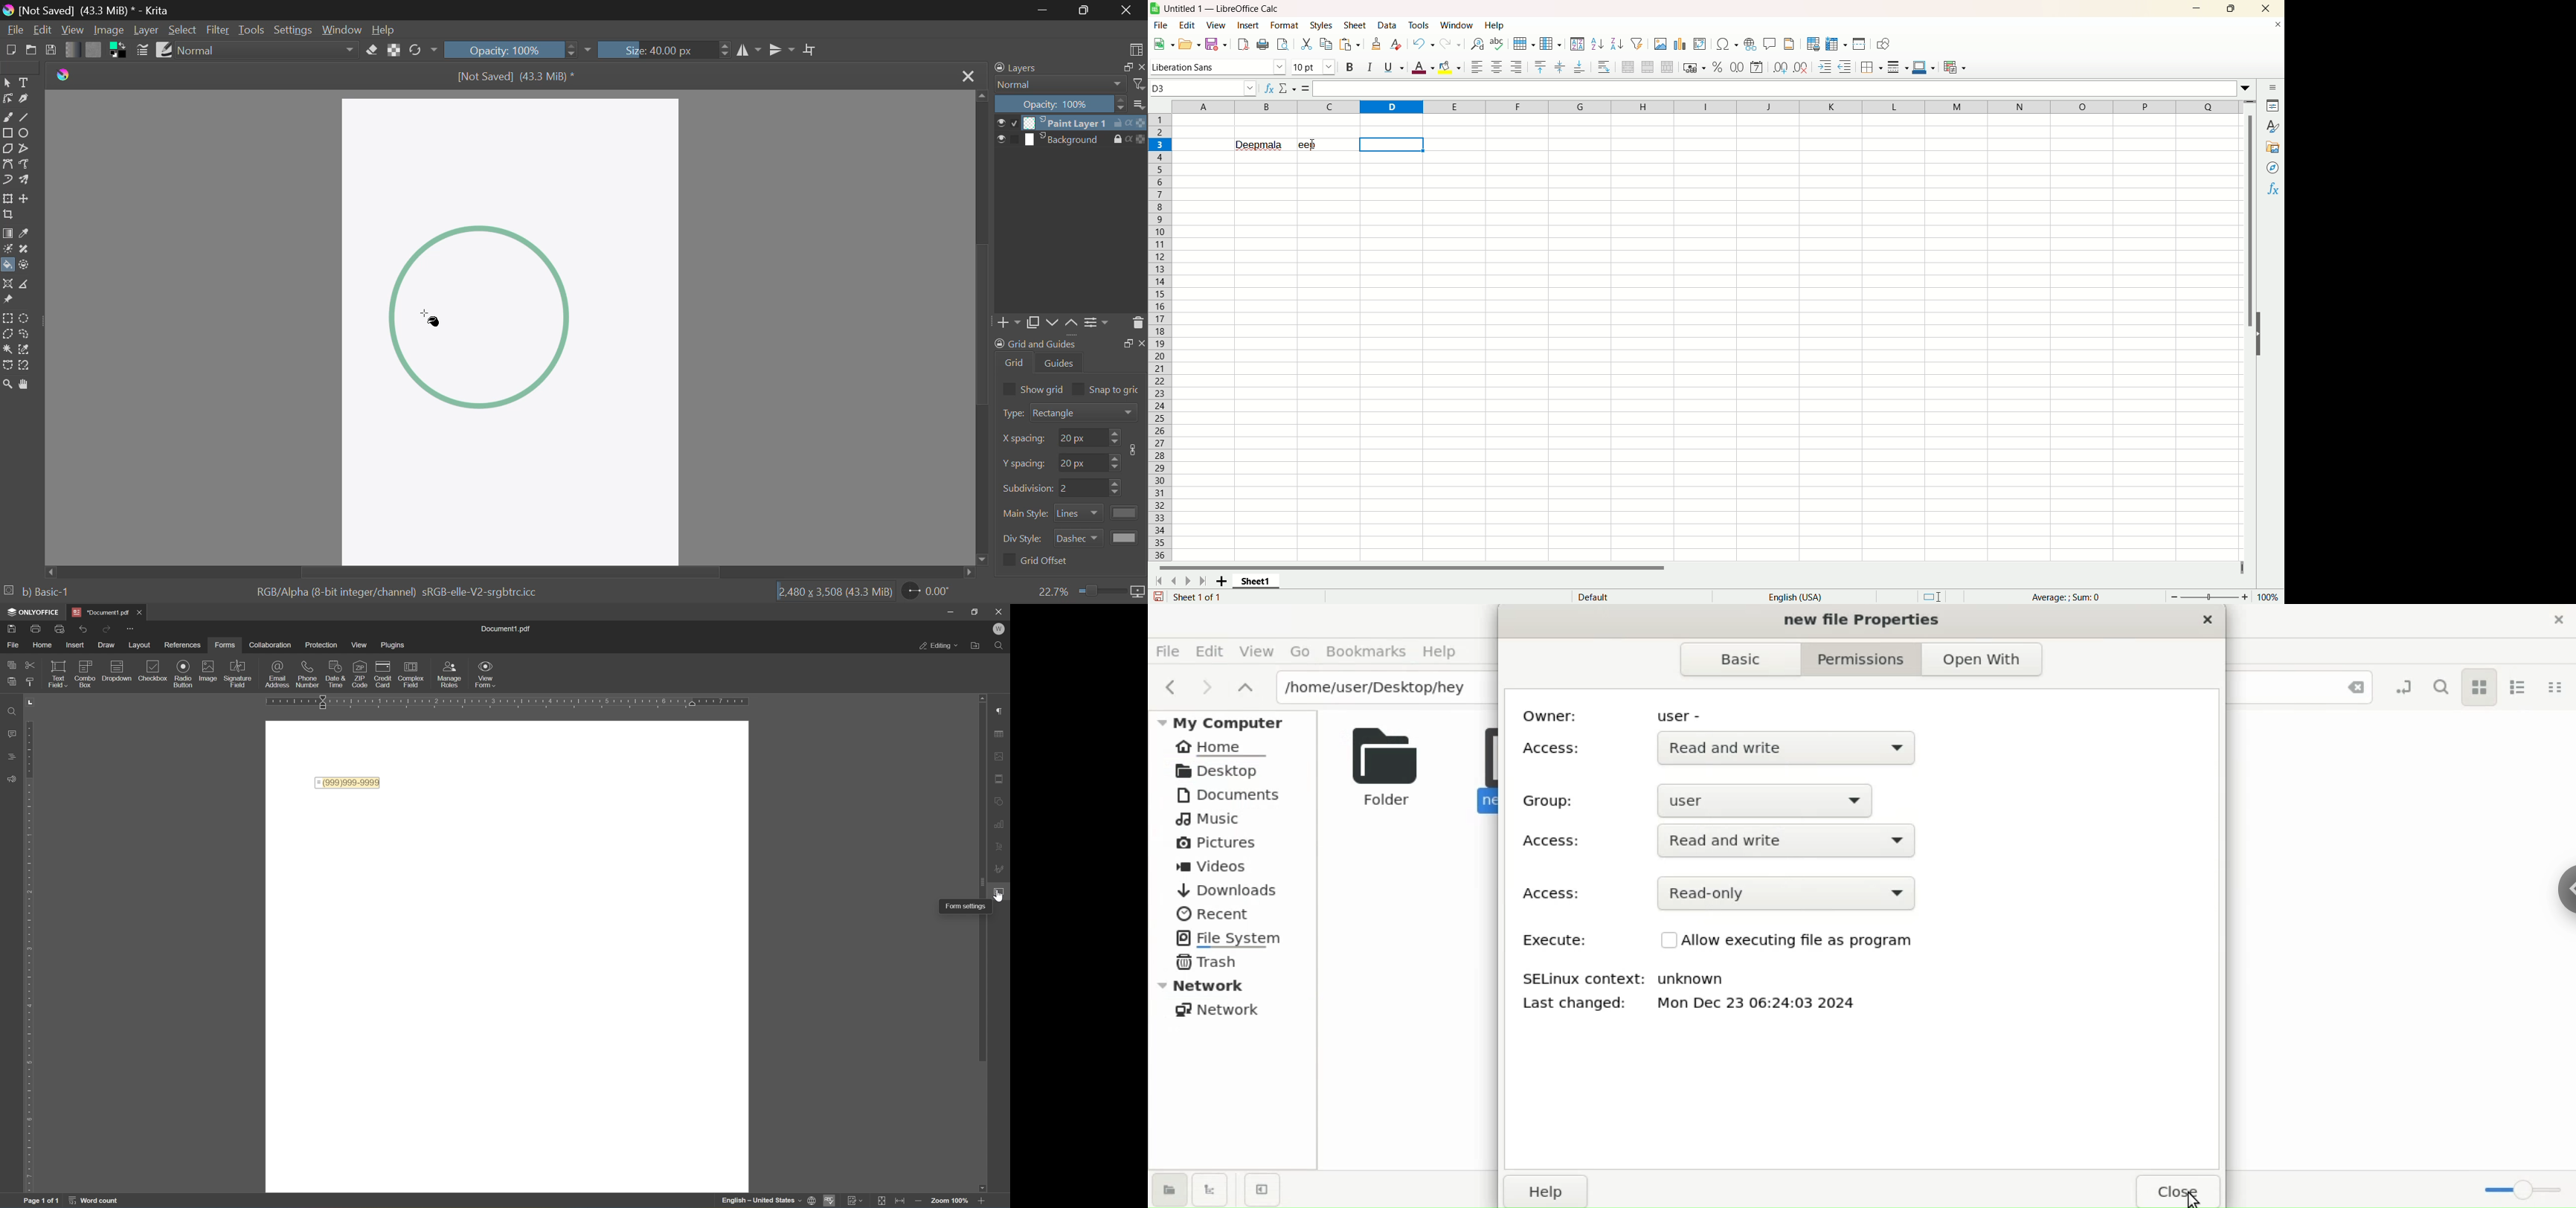 The image size is (2576, 1232). I want to click on print, so click(60, 630).